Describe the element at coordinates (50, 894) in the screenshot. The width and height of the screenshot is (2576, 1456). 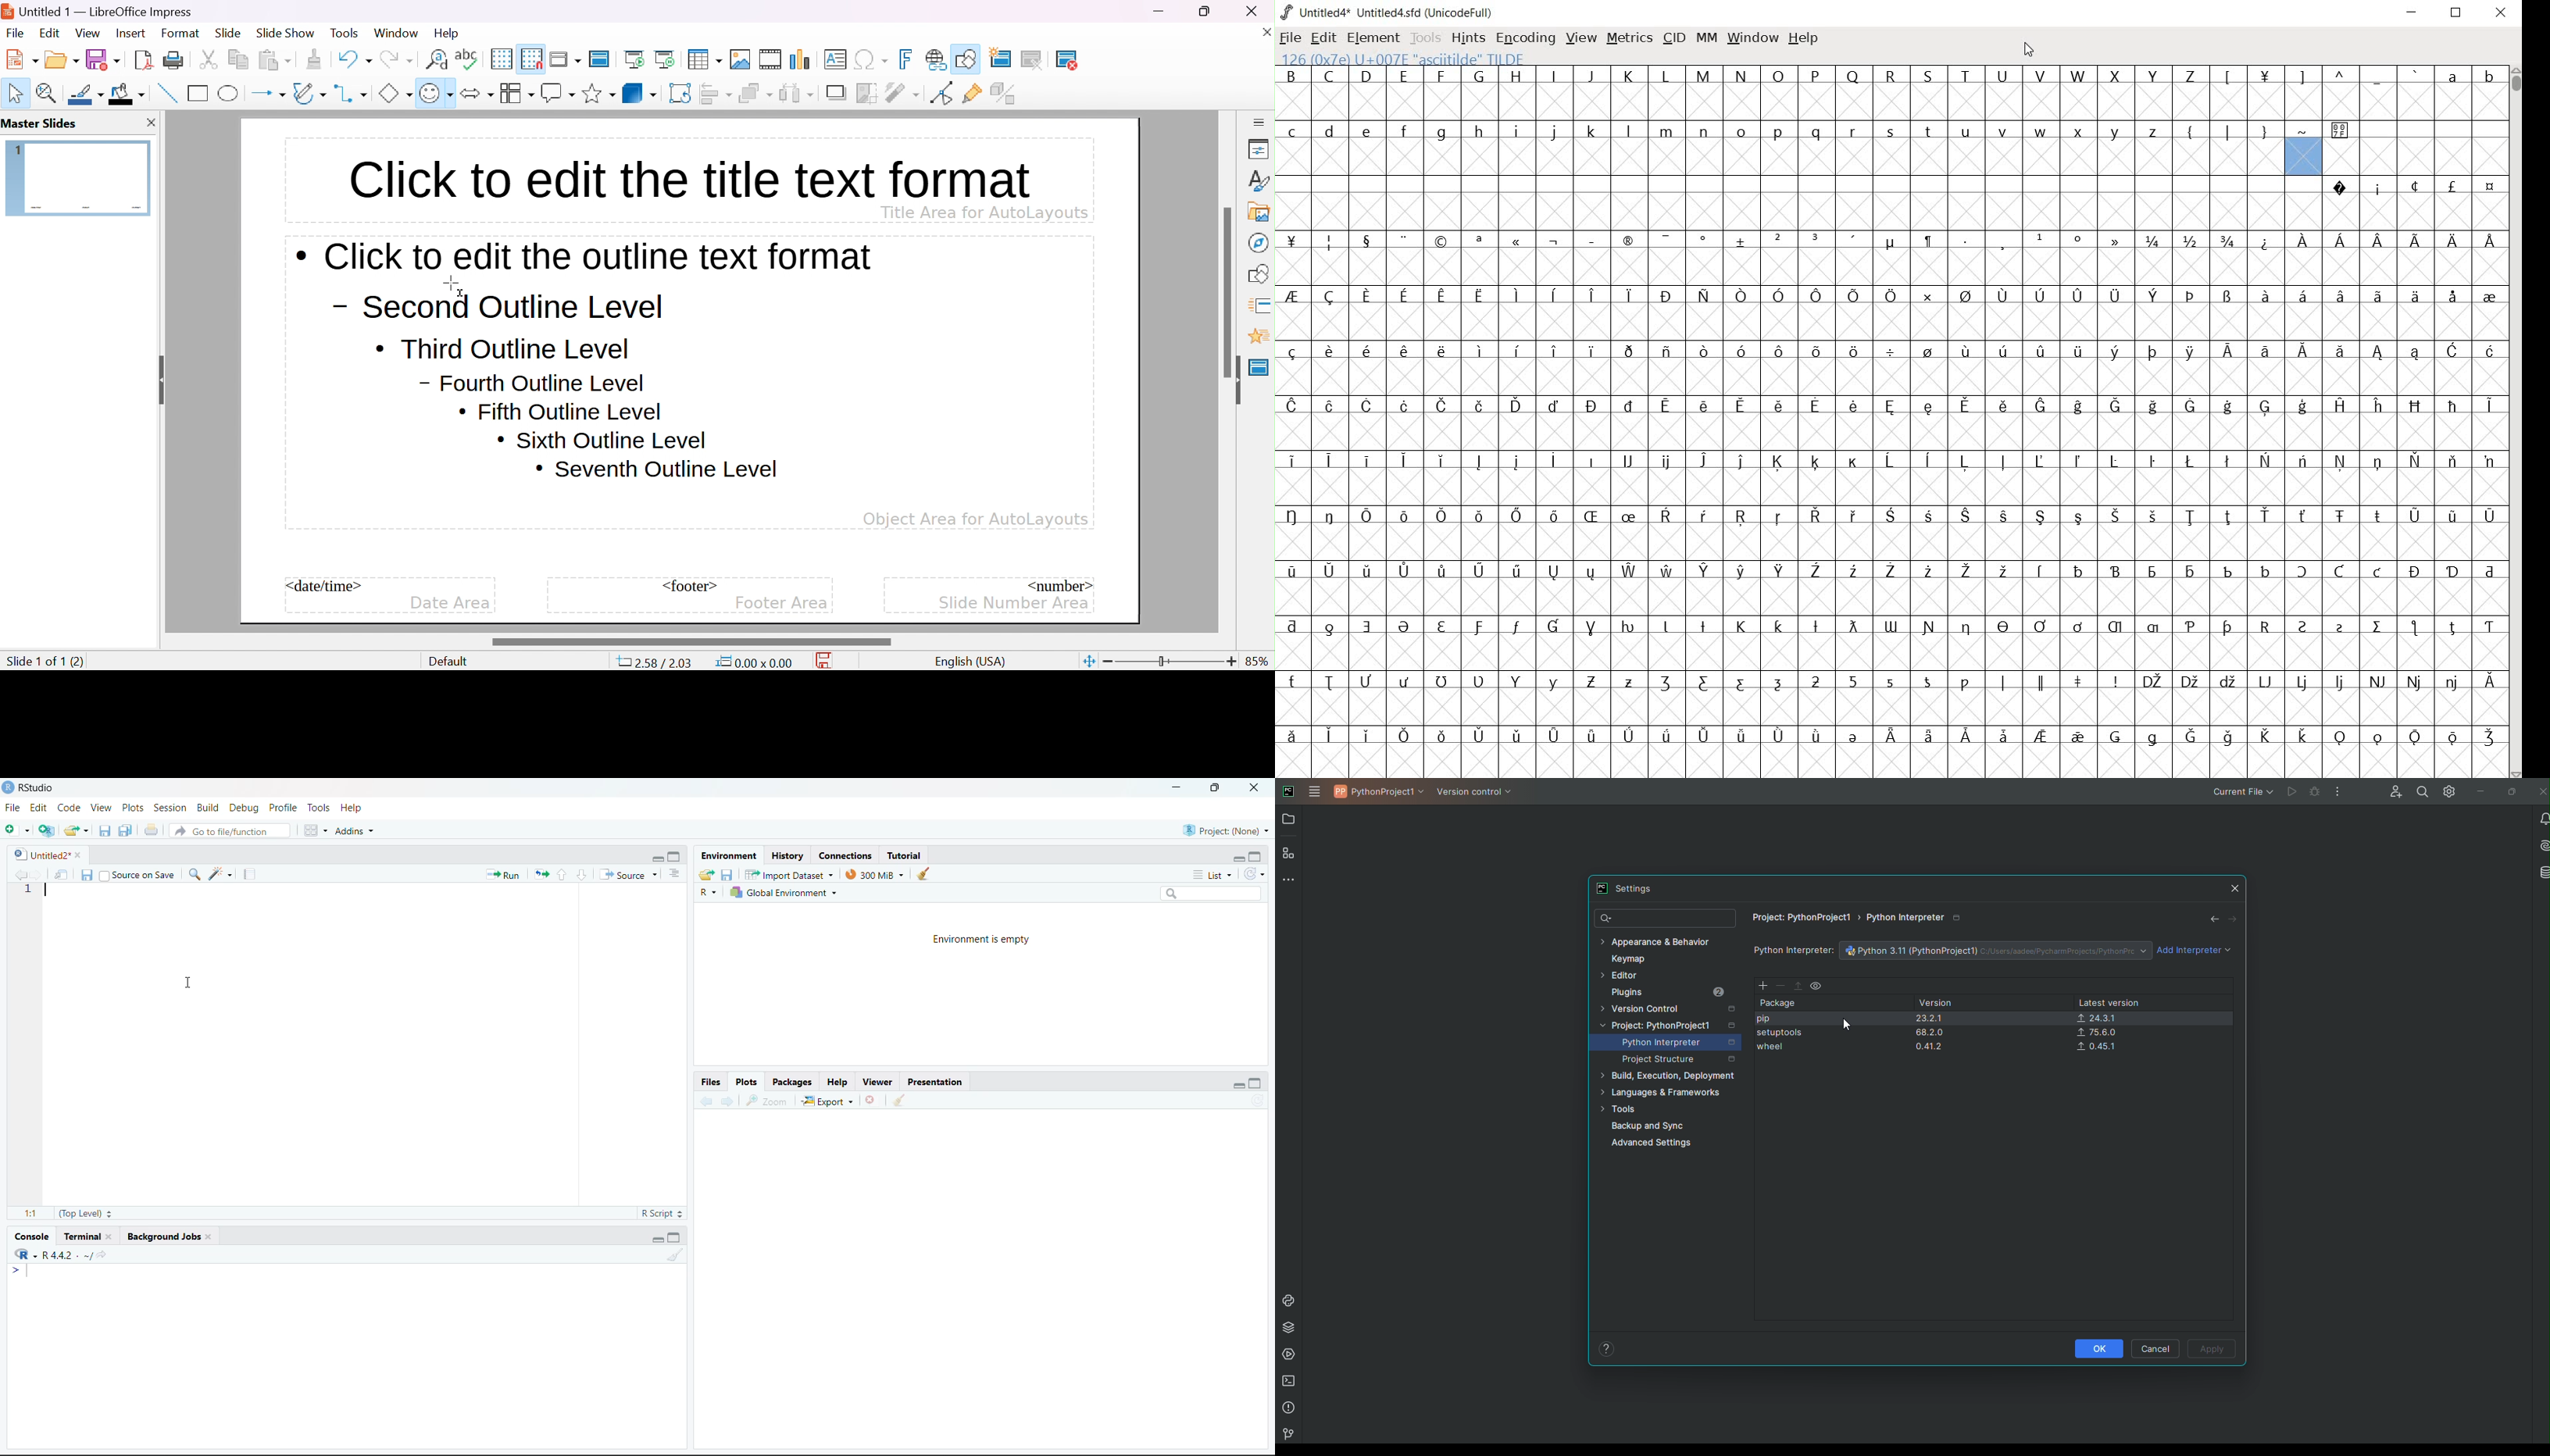
I see `typing cursor` at that location.